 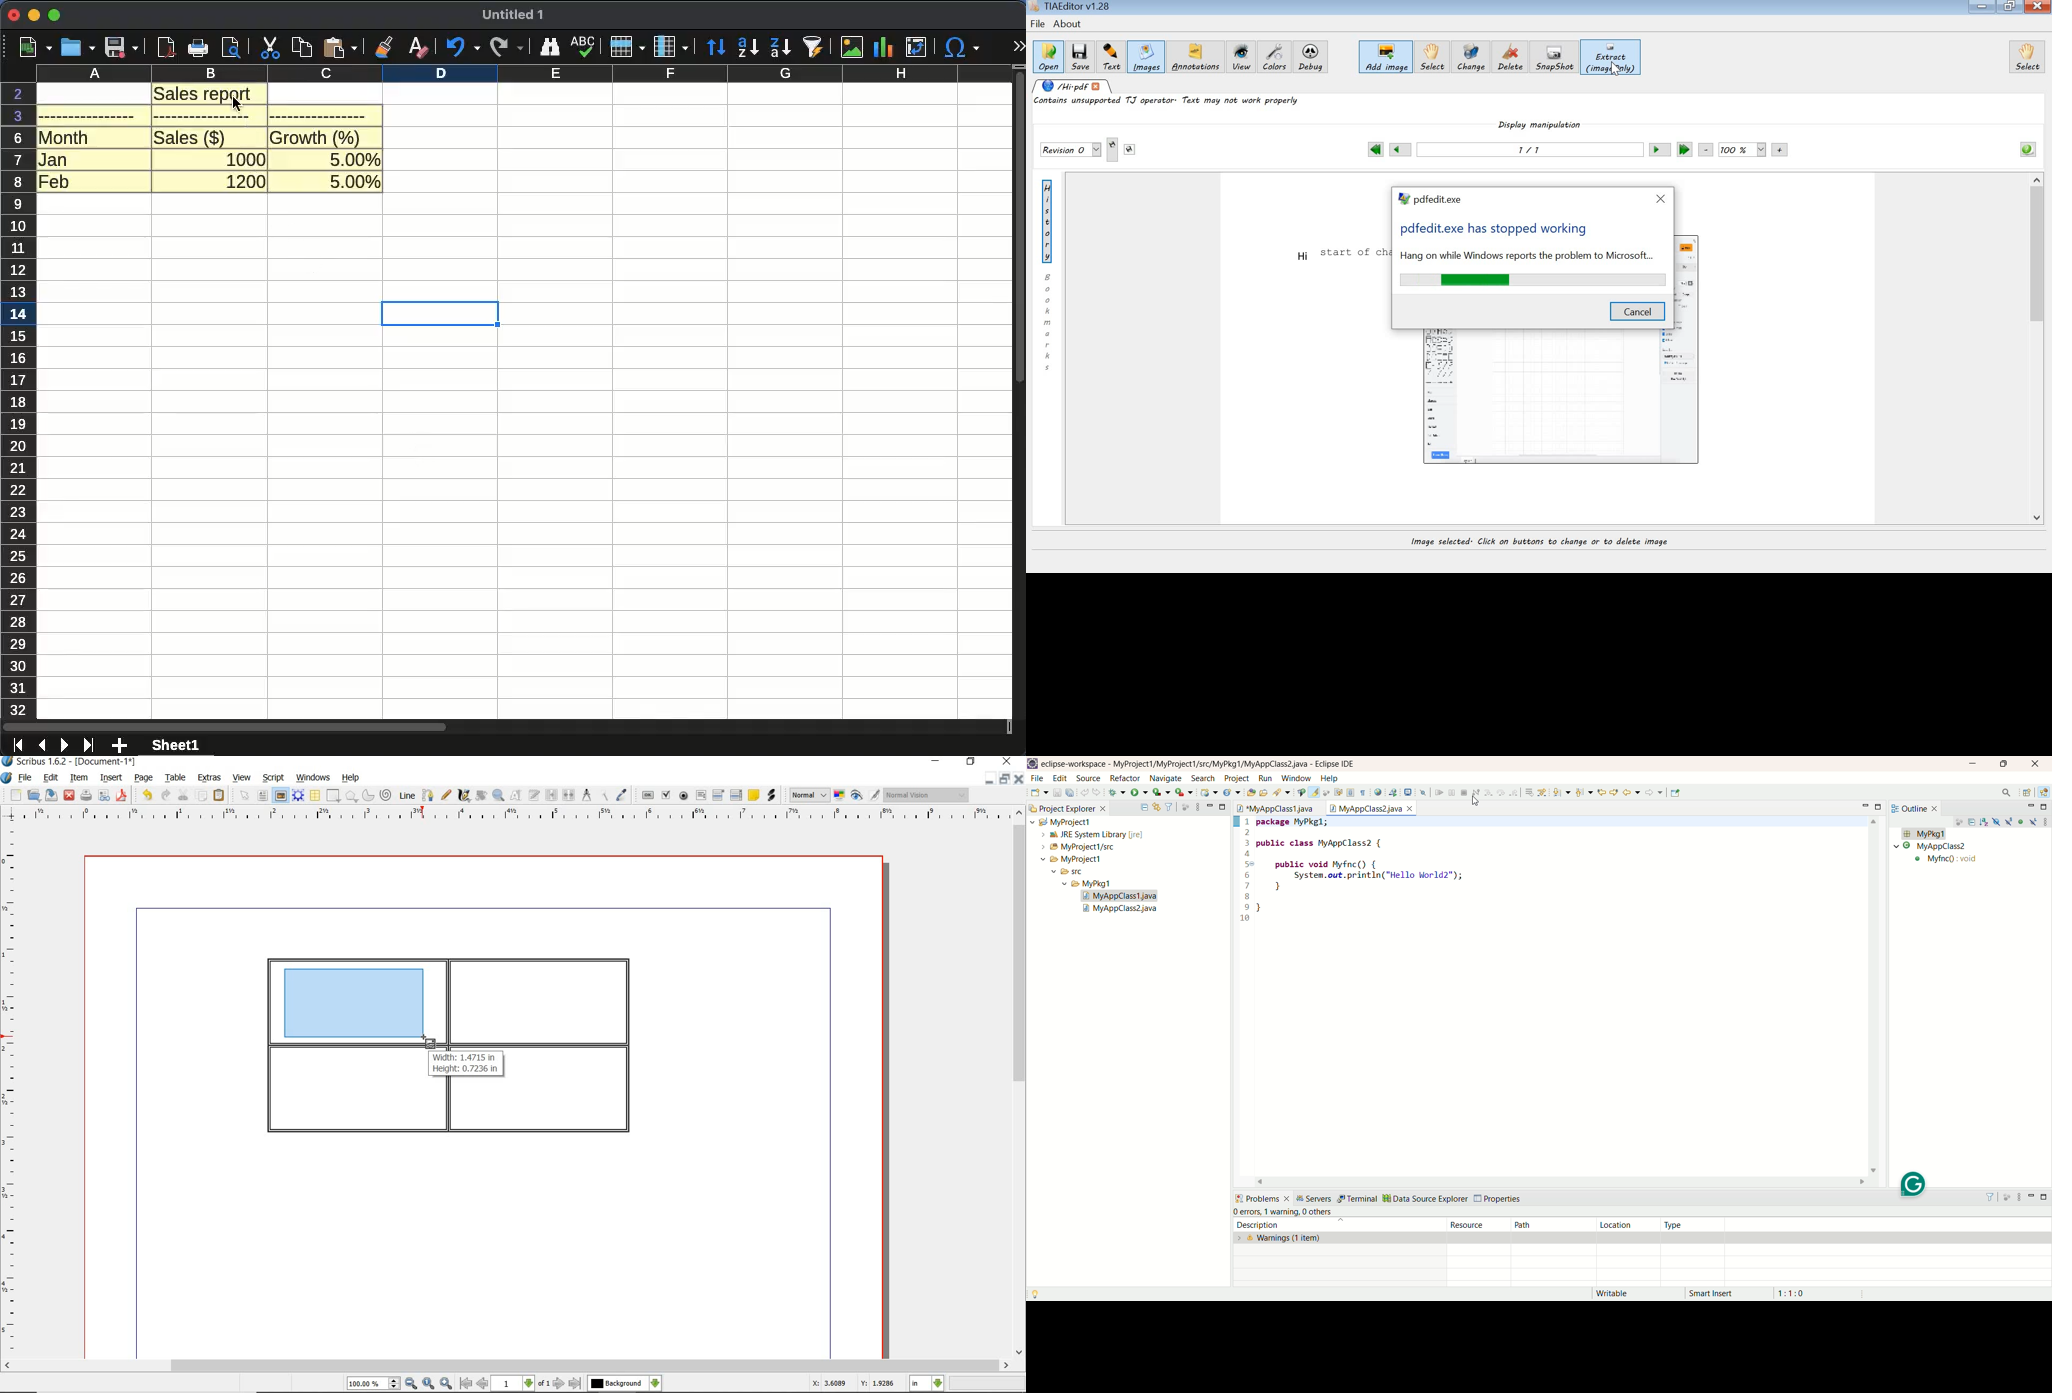 What do you see at coordinates (122, 47) in the screenshot?
I see `save` at bounding box center [122, 47].